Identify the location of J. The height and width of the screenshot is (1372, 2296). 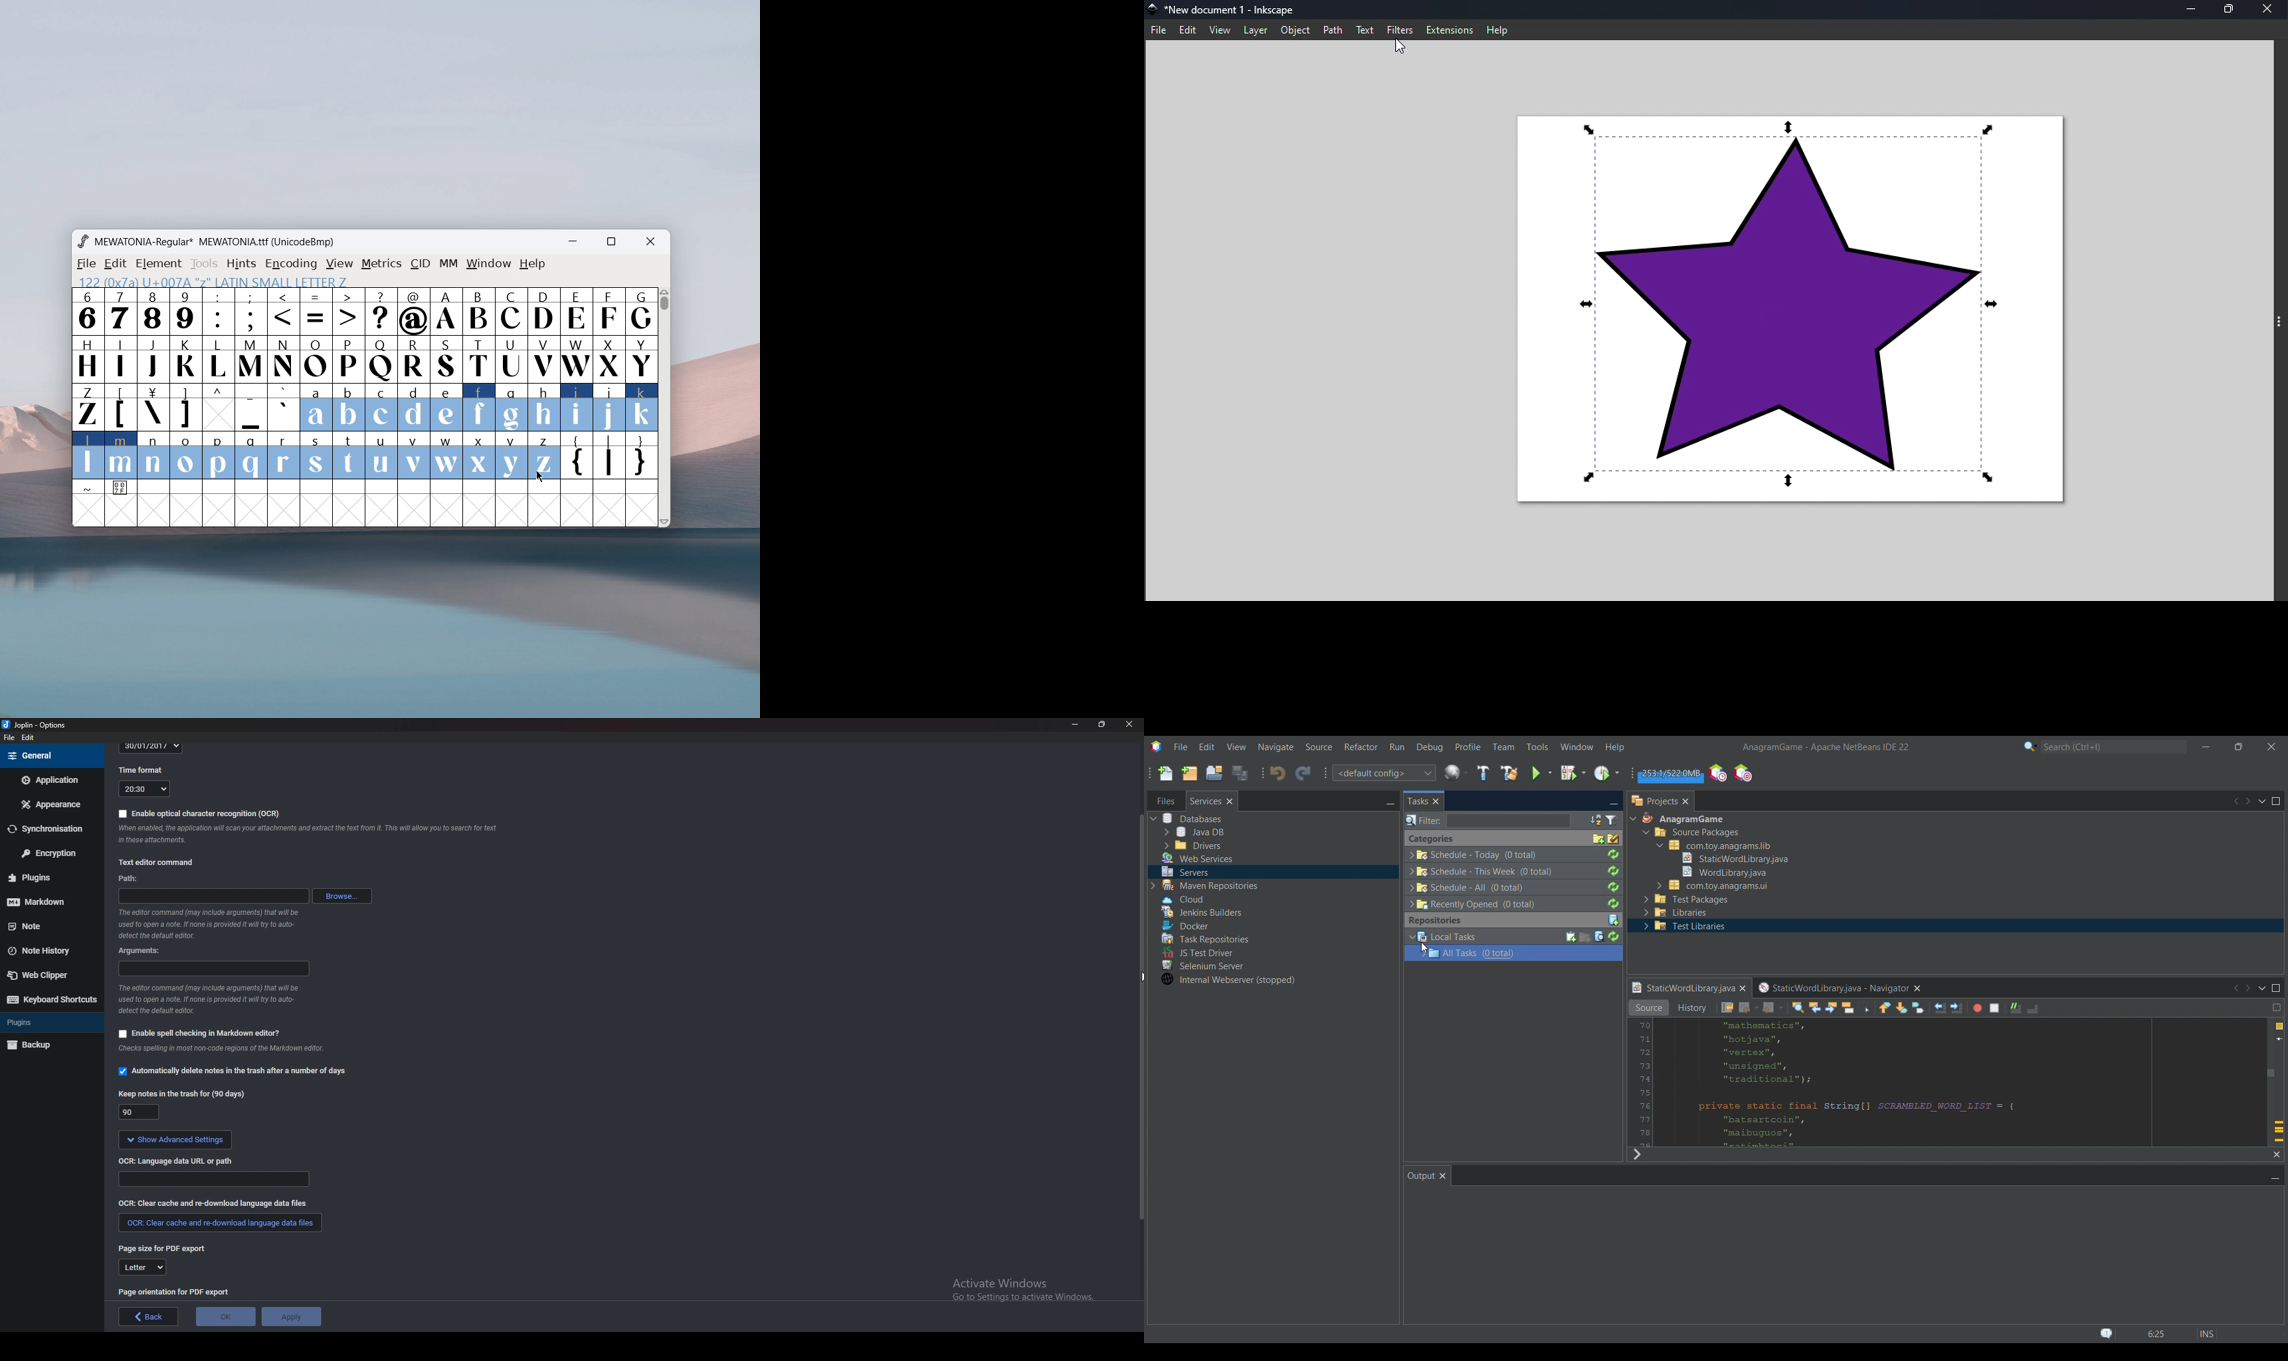
(154, 358).